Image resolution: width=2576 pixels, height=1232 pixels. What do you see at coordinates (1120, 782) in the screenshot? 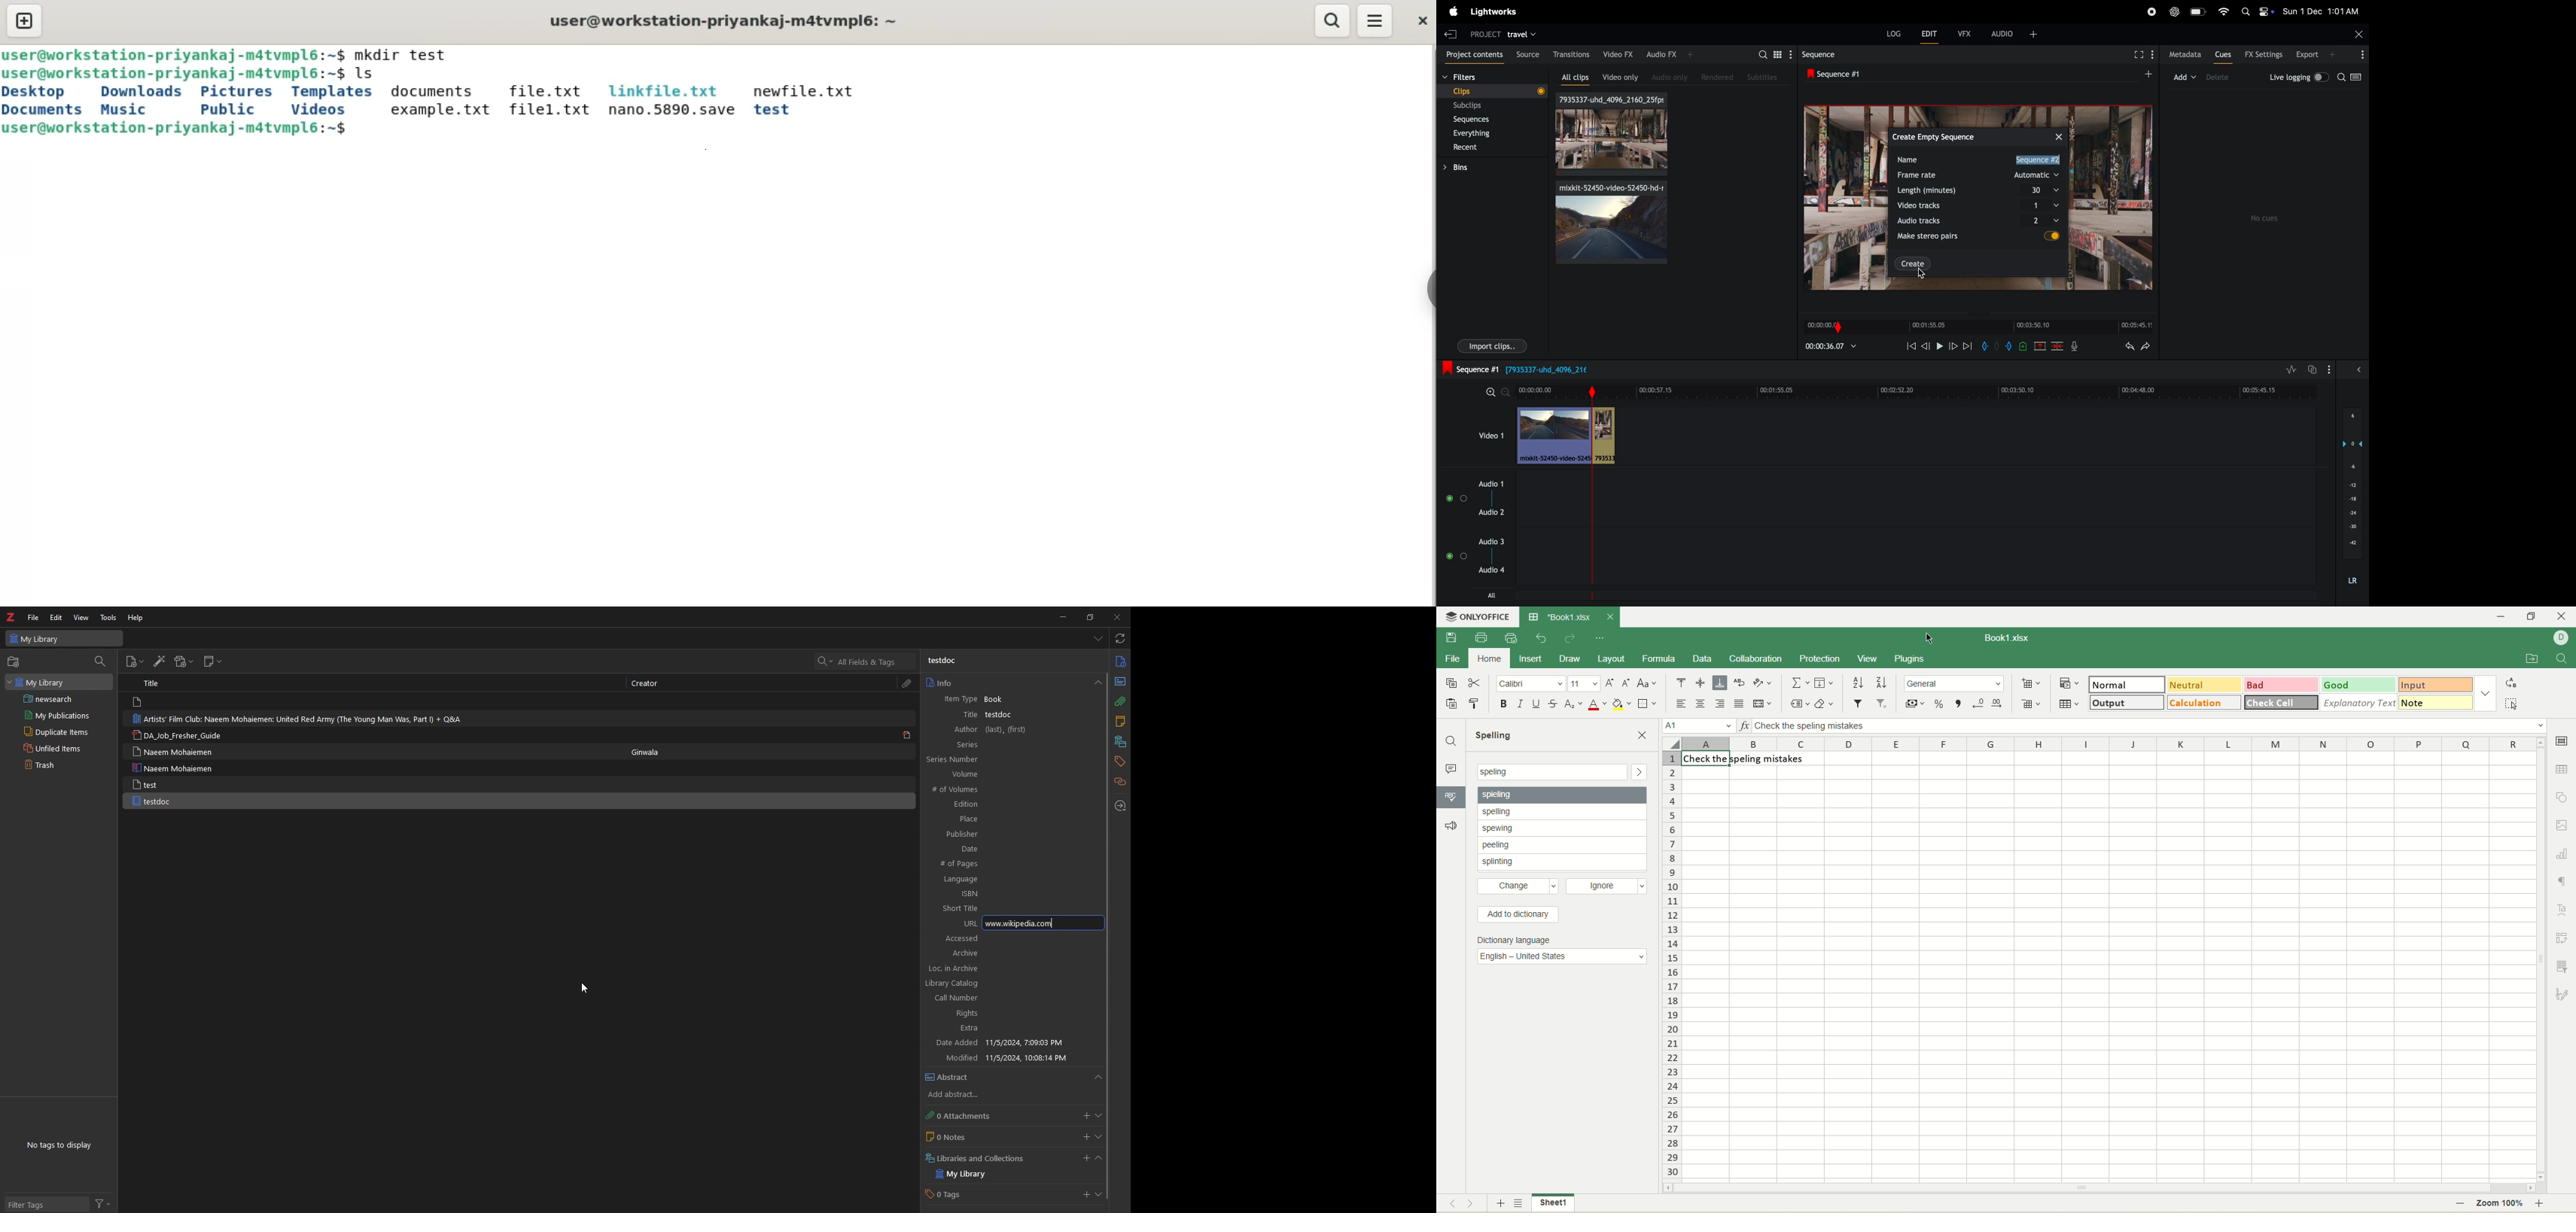
I see `related` at bounding box center [1120, 782].